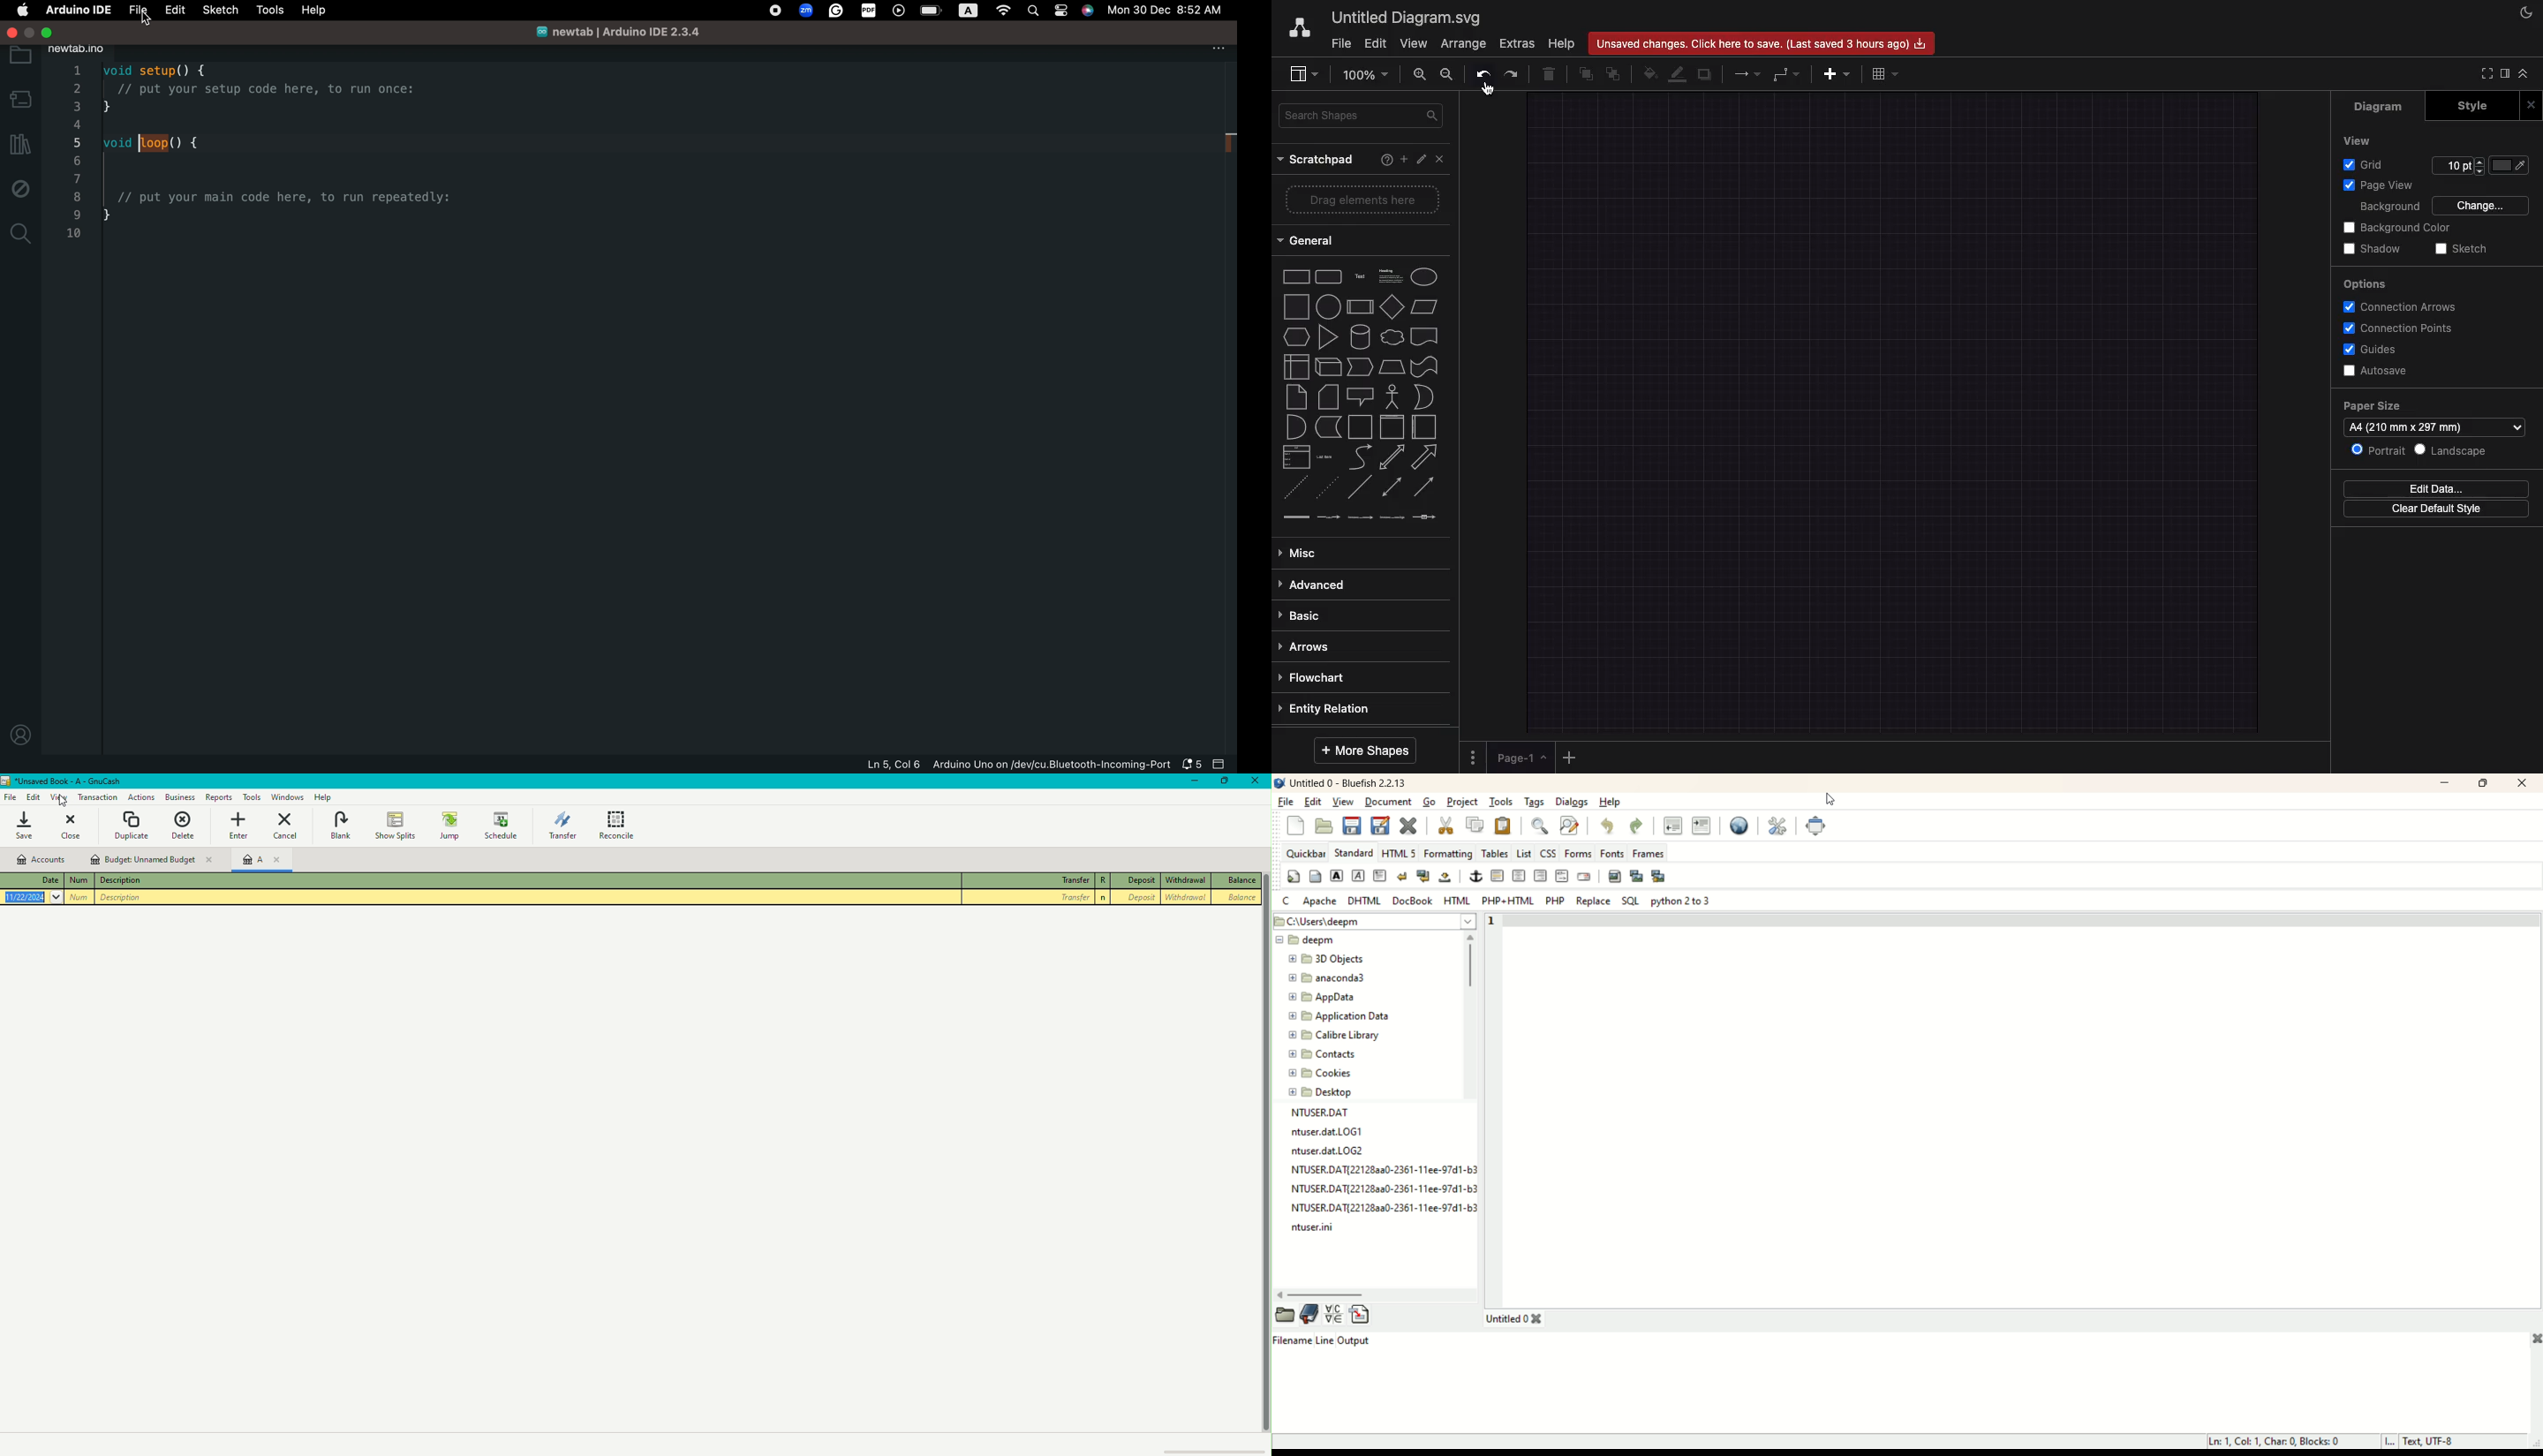  I want to click on Zoom, so click(1364, 77).